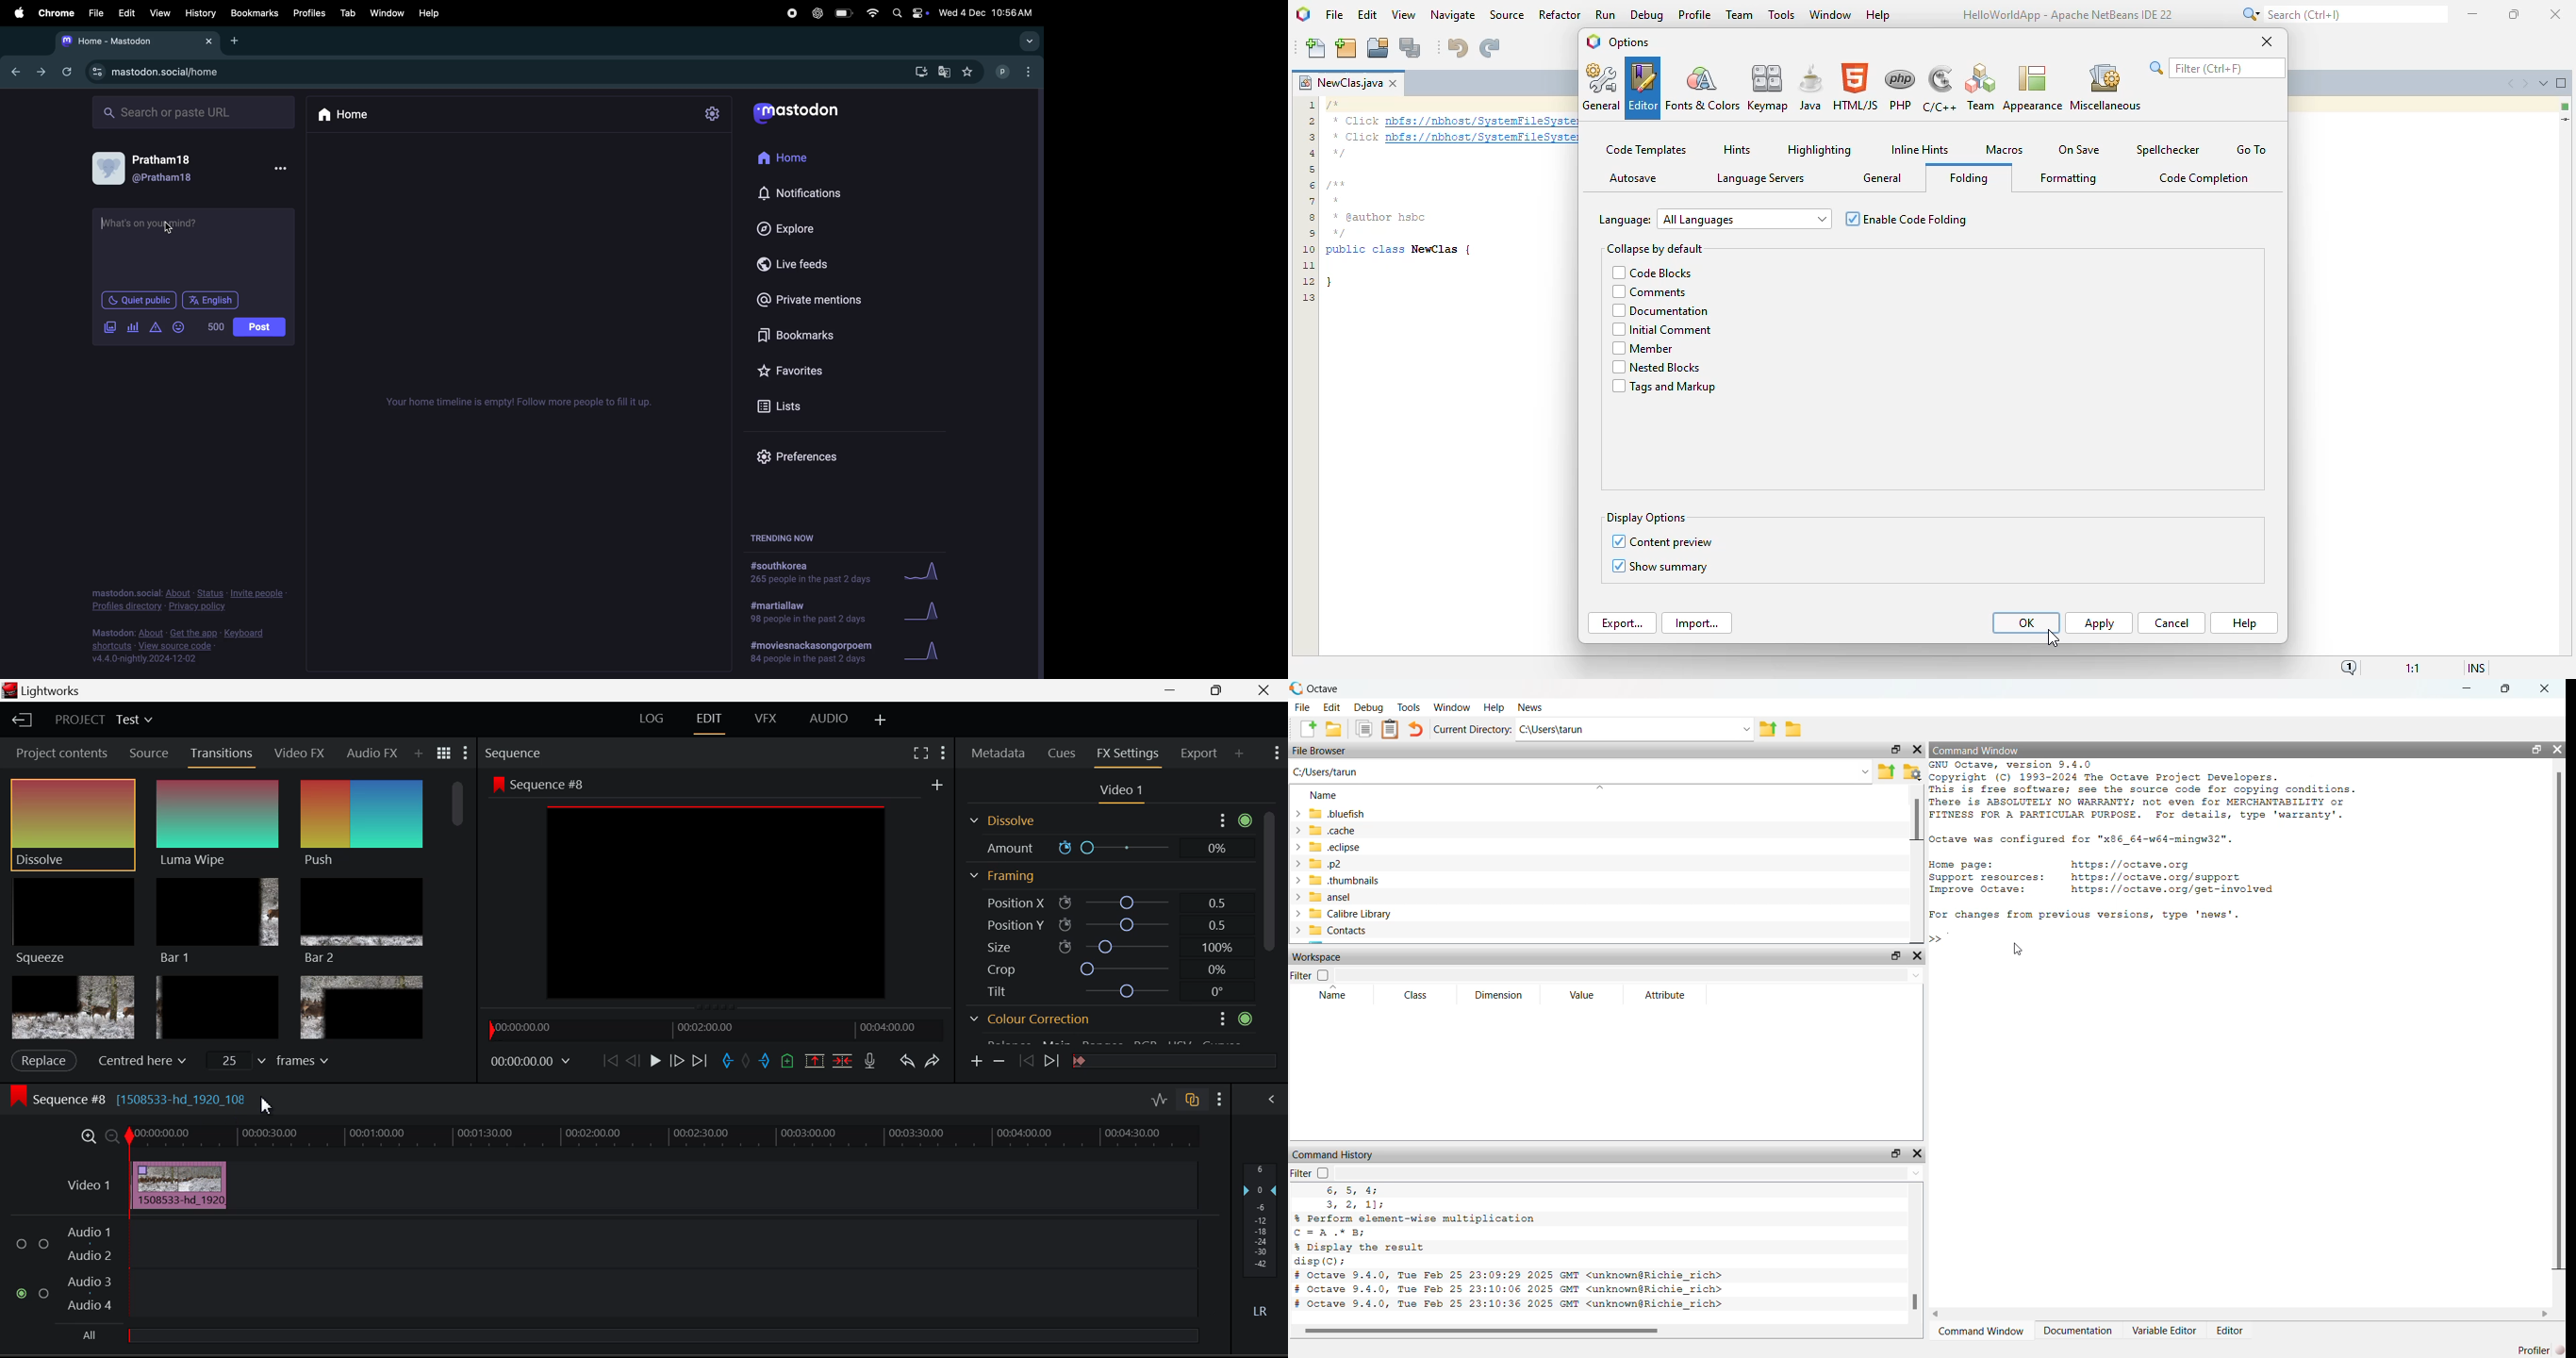 The width and height of the screenshot is (2576, 1372). Describe the element at coordinates (987, 11) in the screenshot. I see `date and time` at that location.